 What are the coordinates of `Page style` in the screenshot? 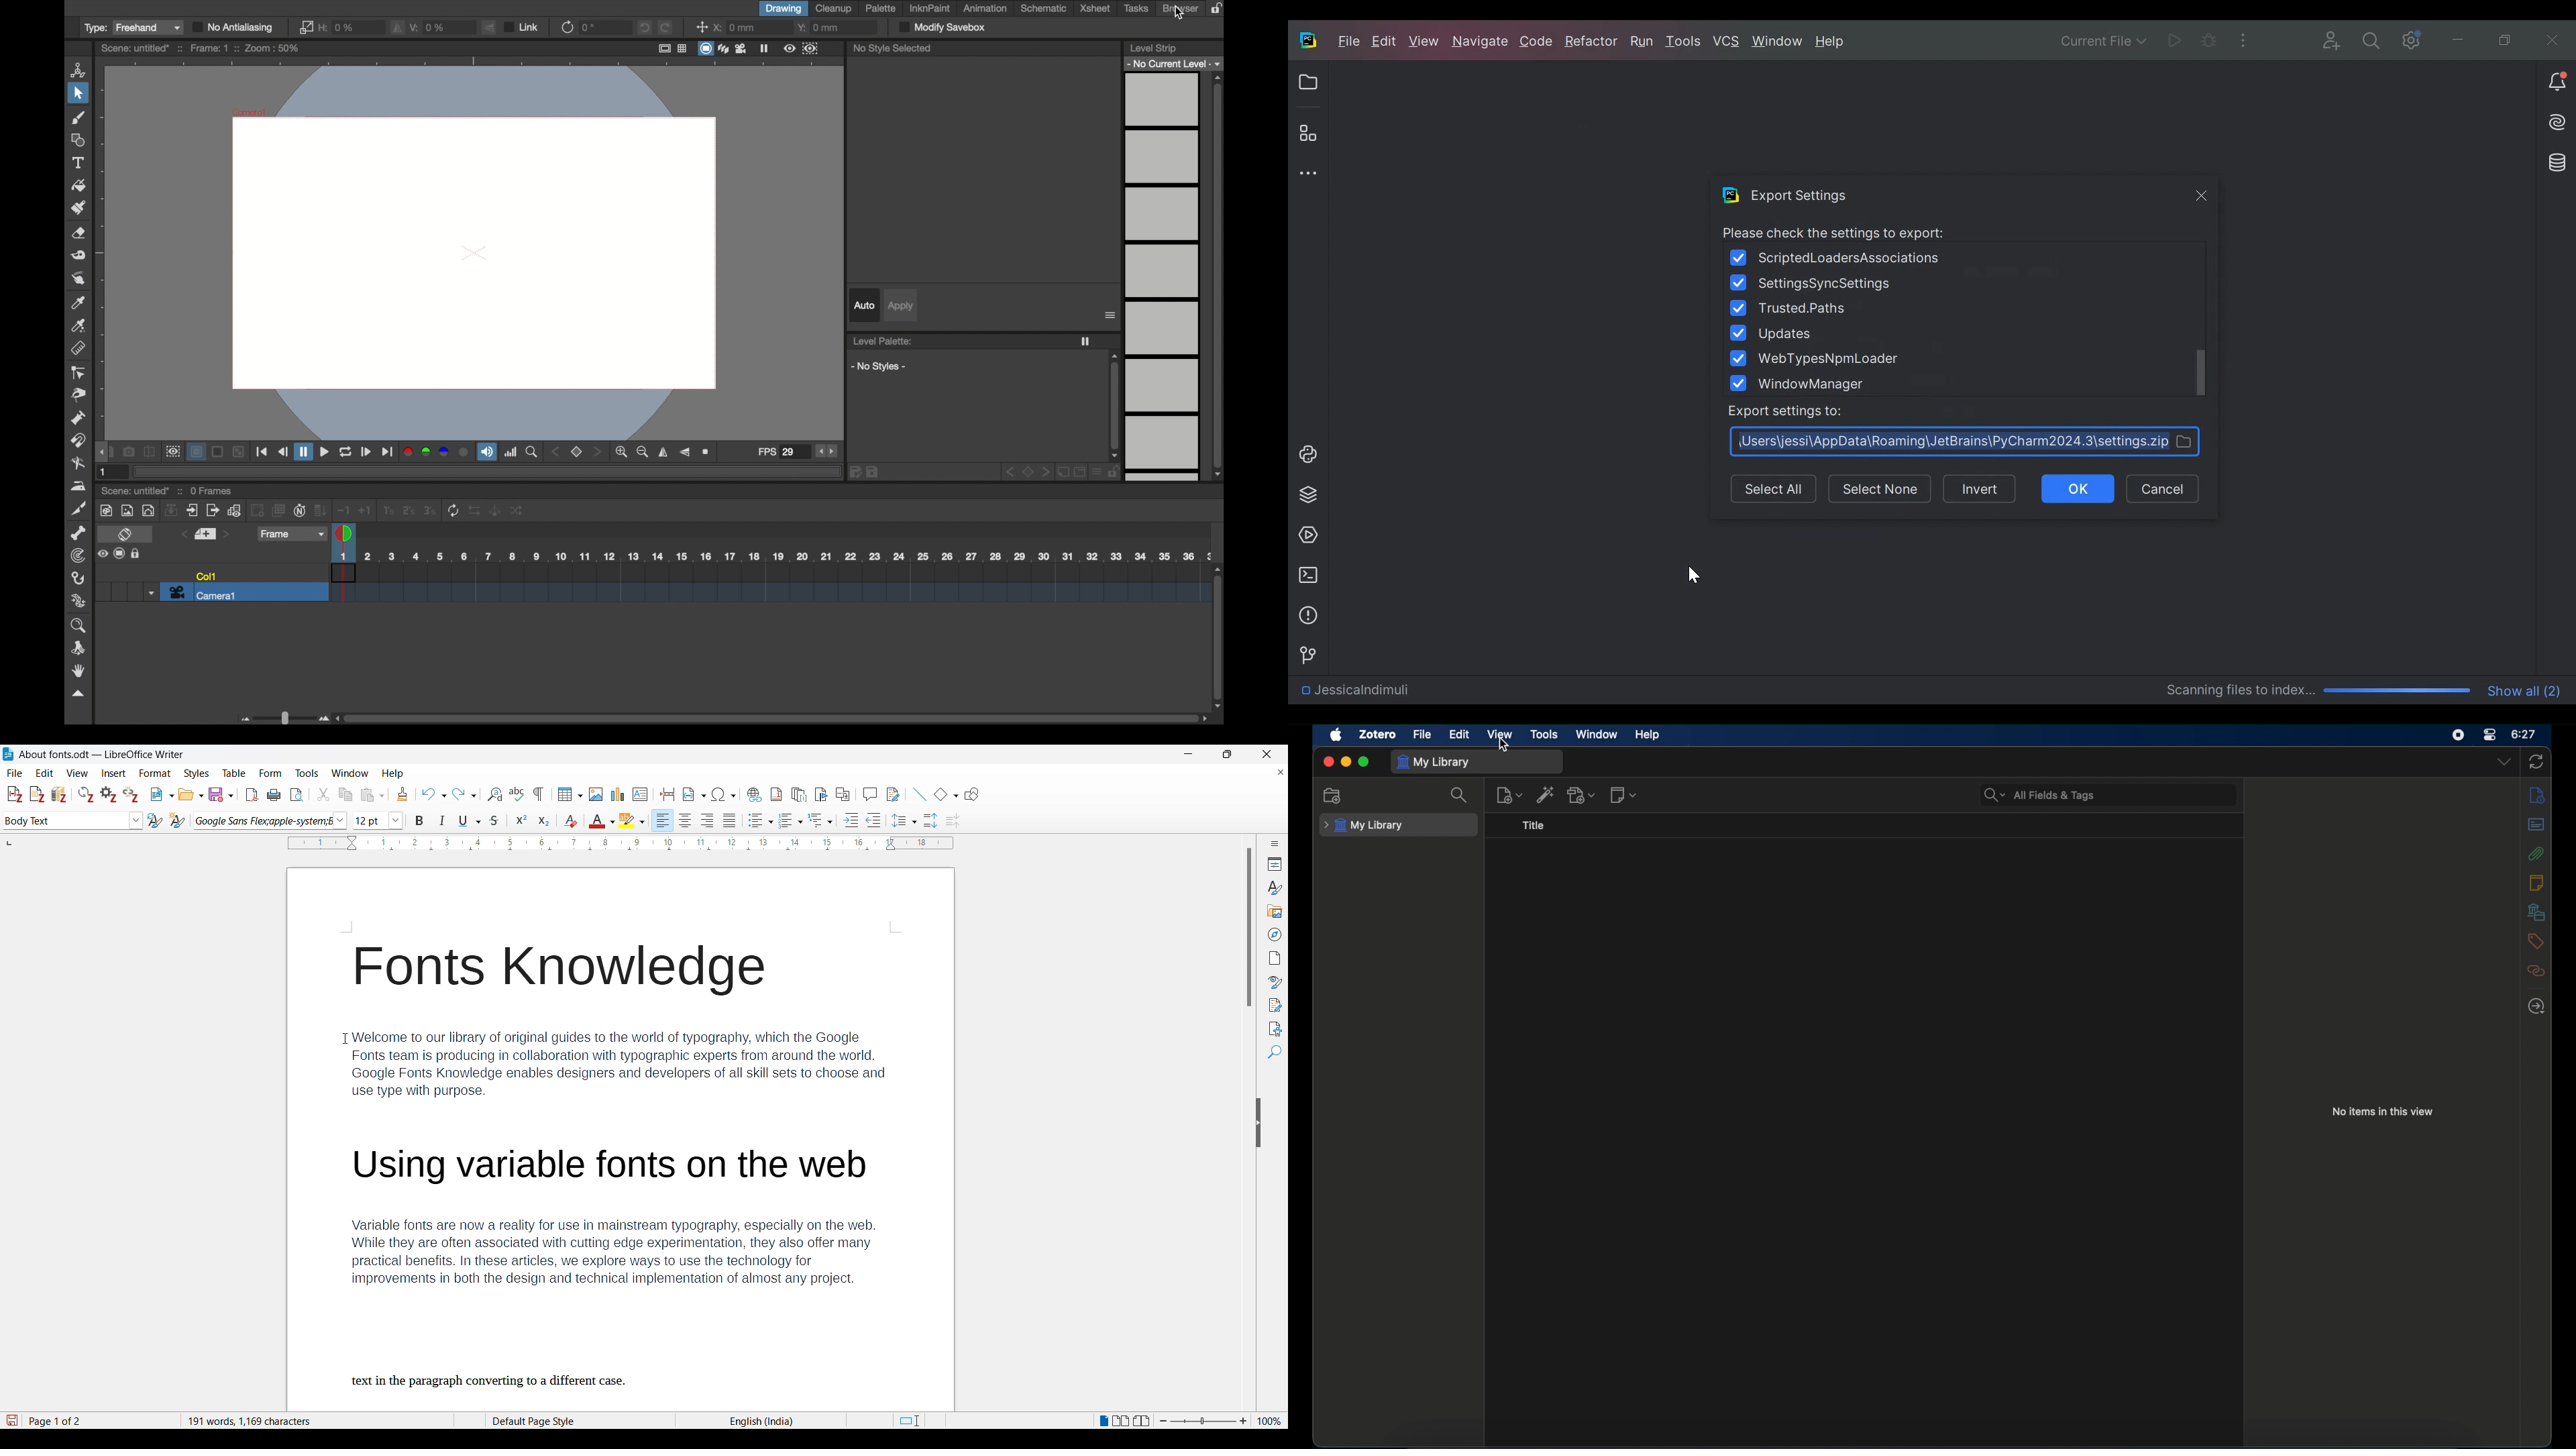 It's located at (555, 1421).